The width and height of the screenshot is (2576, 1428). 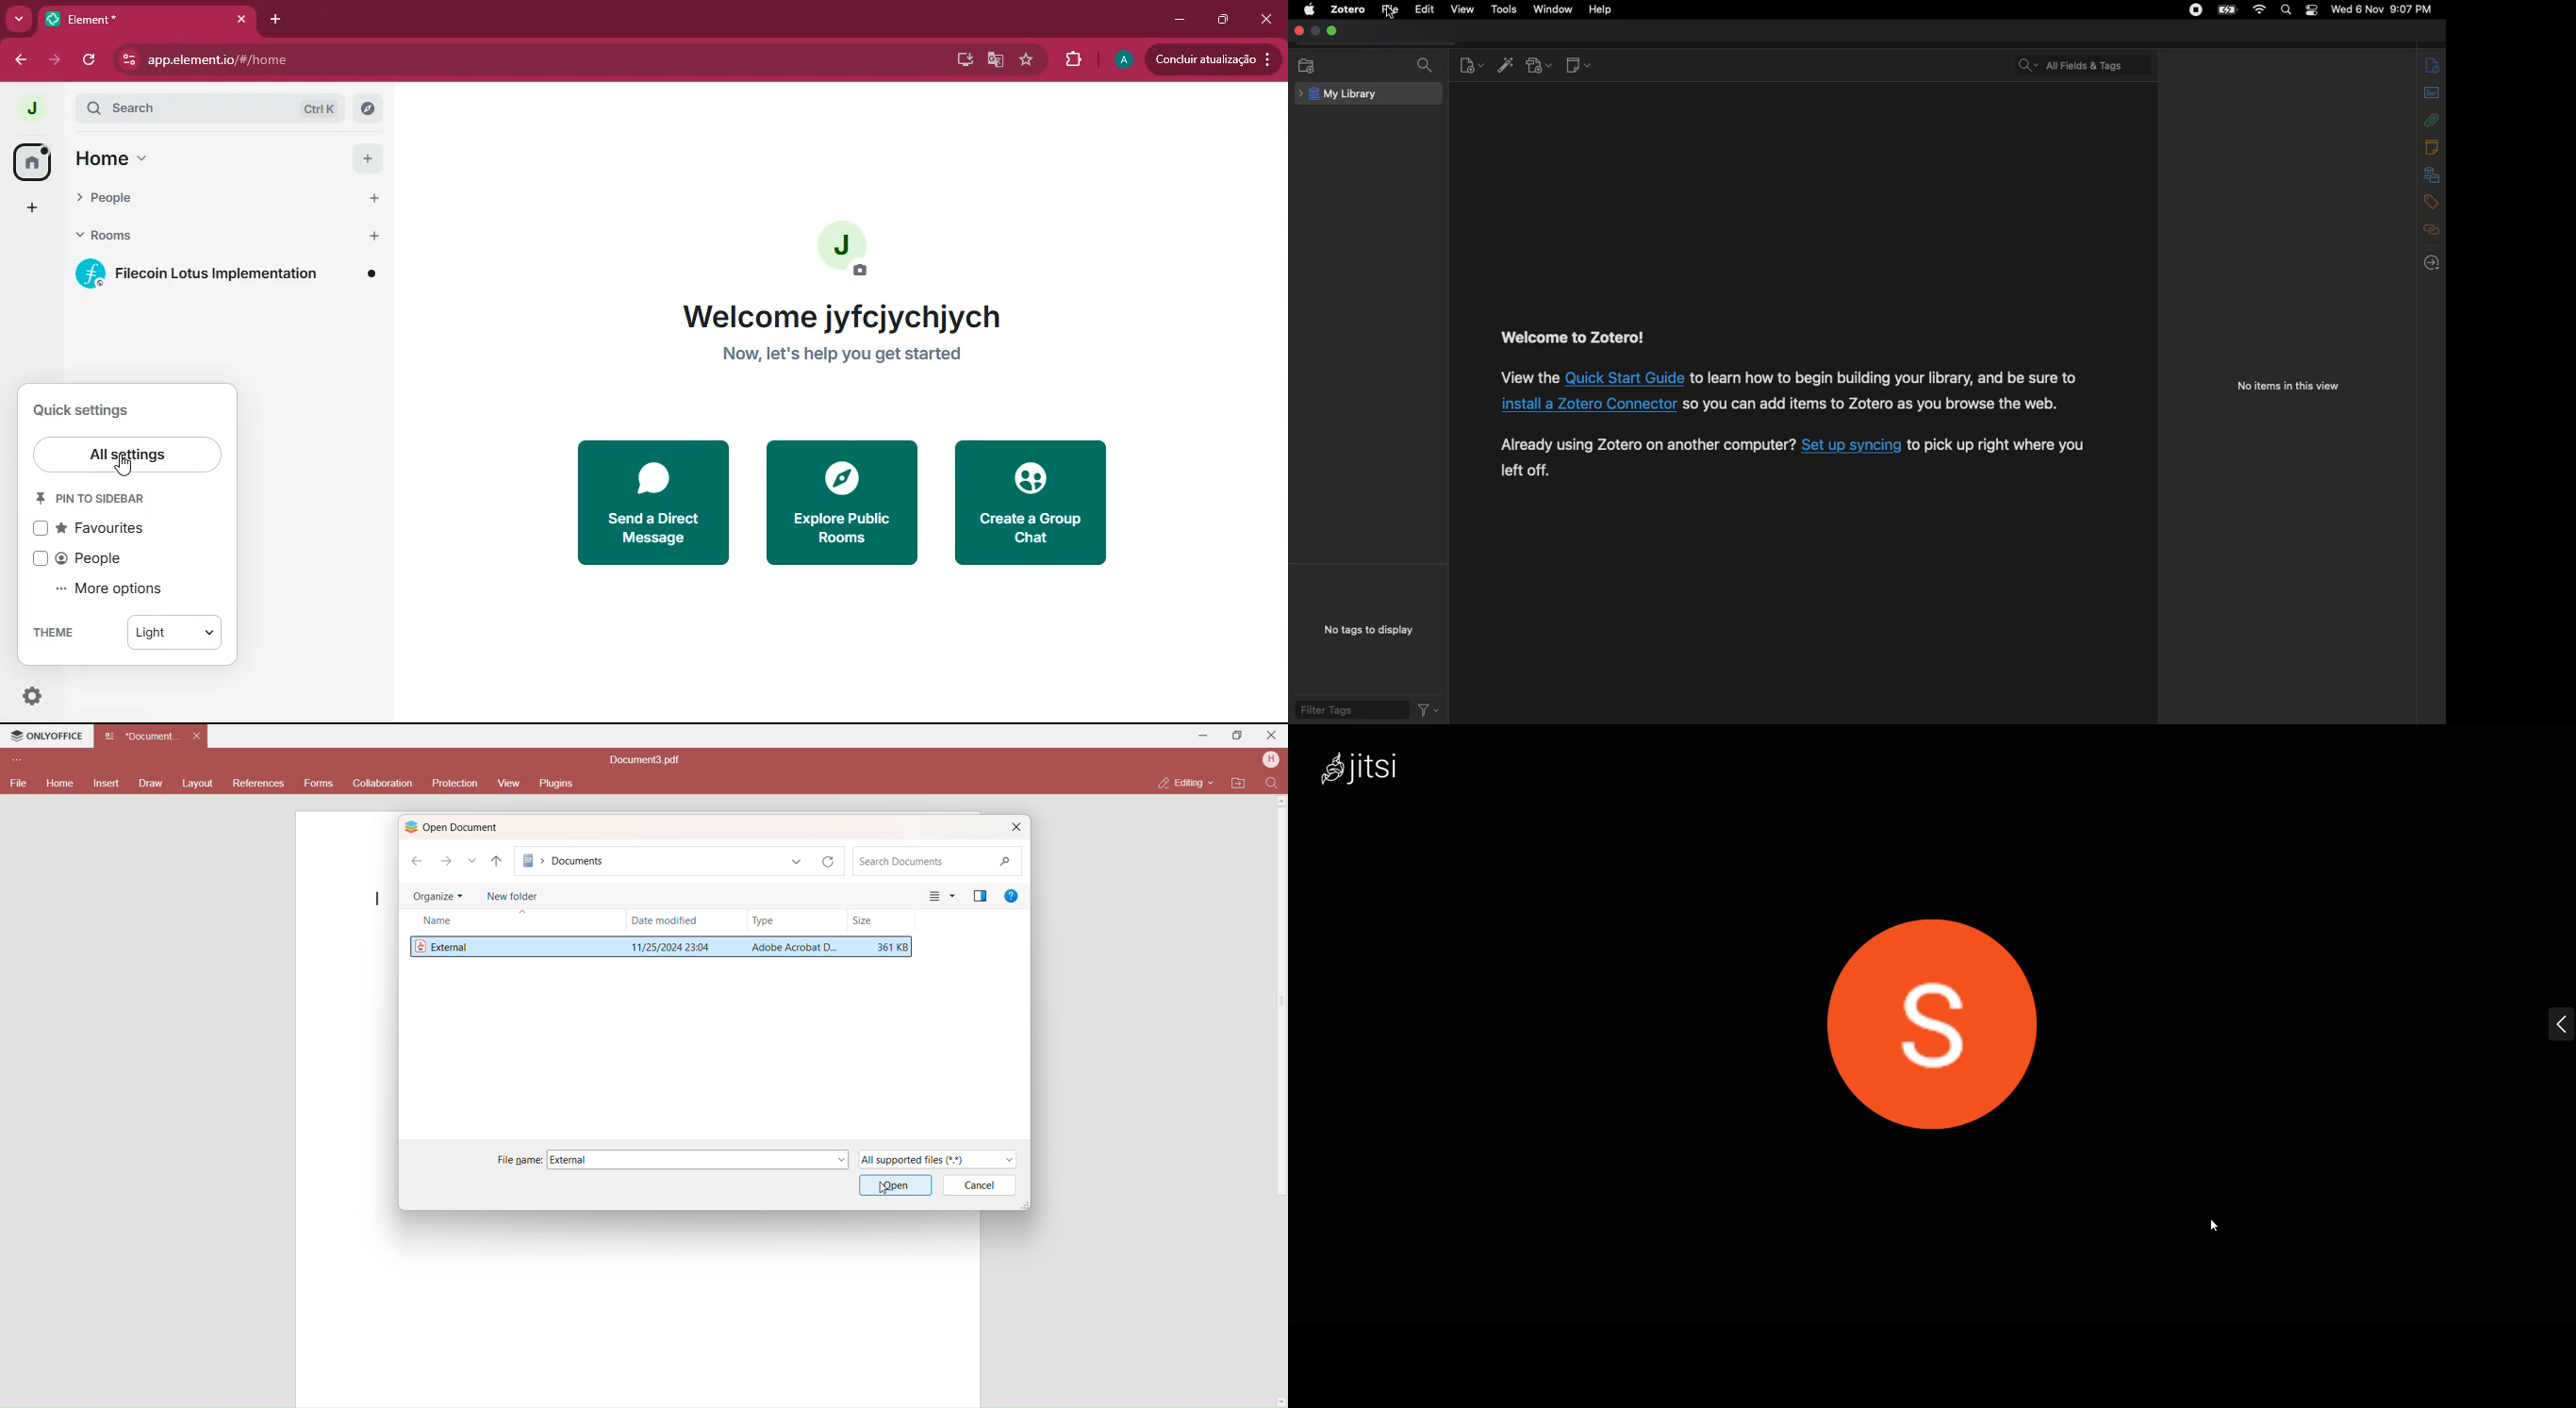 What do you see at coordinates (415, 859) in the screenshot?
I see `backward` at bounding box center [415, 859].